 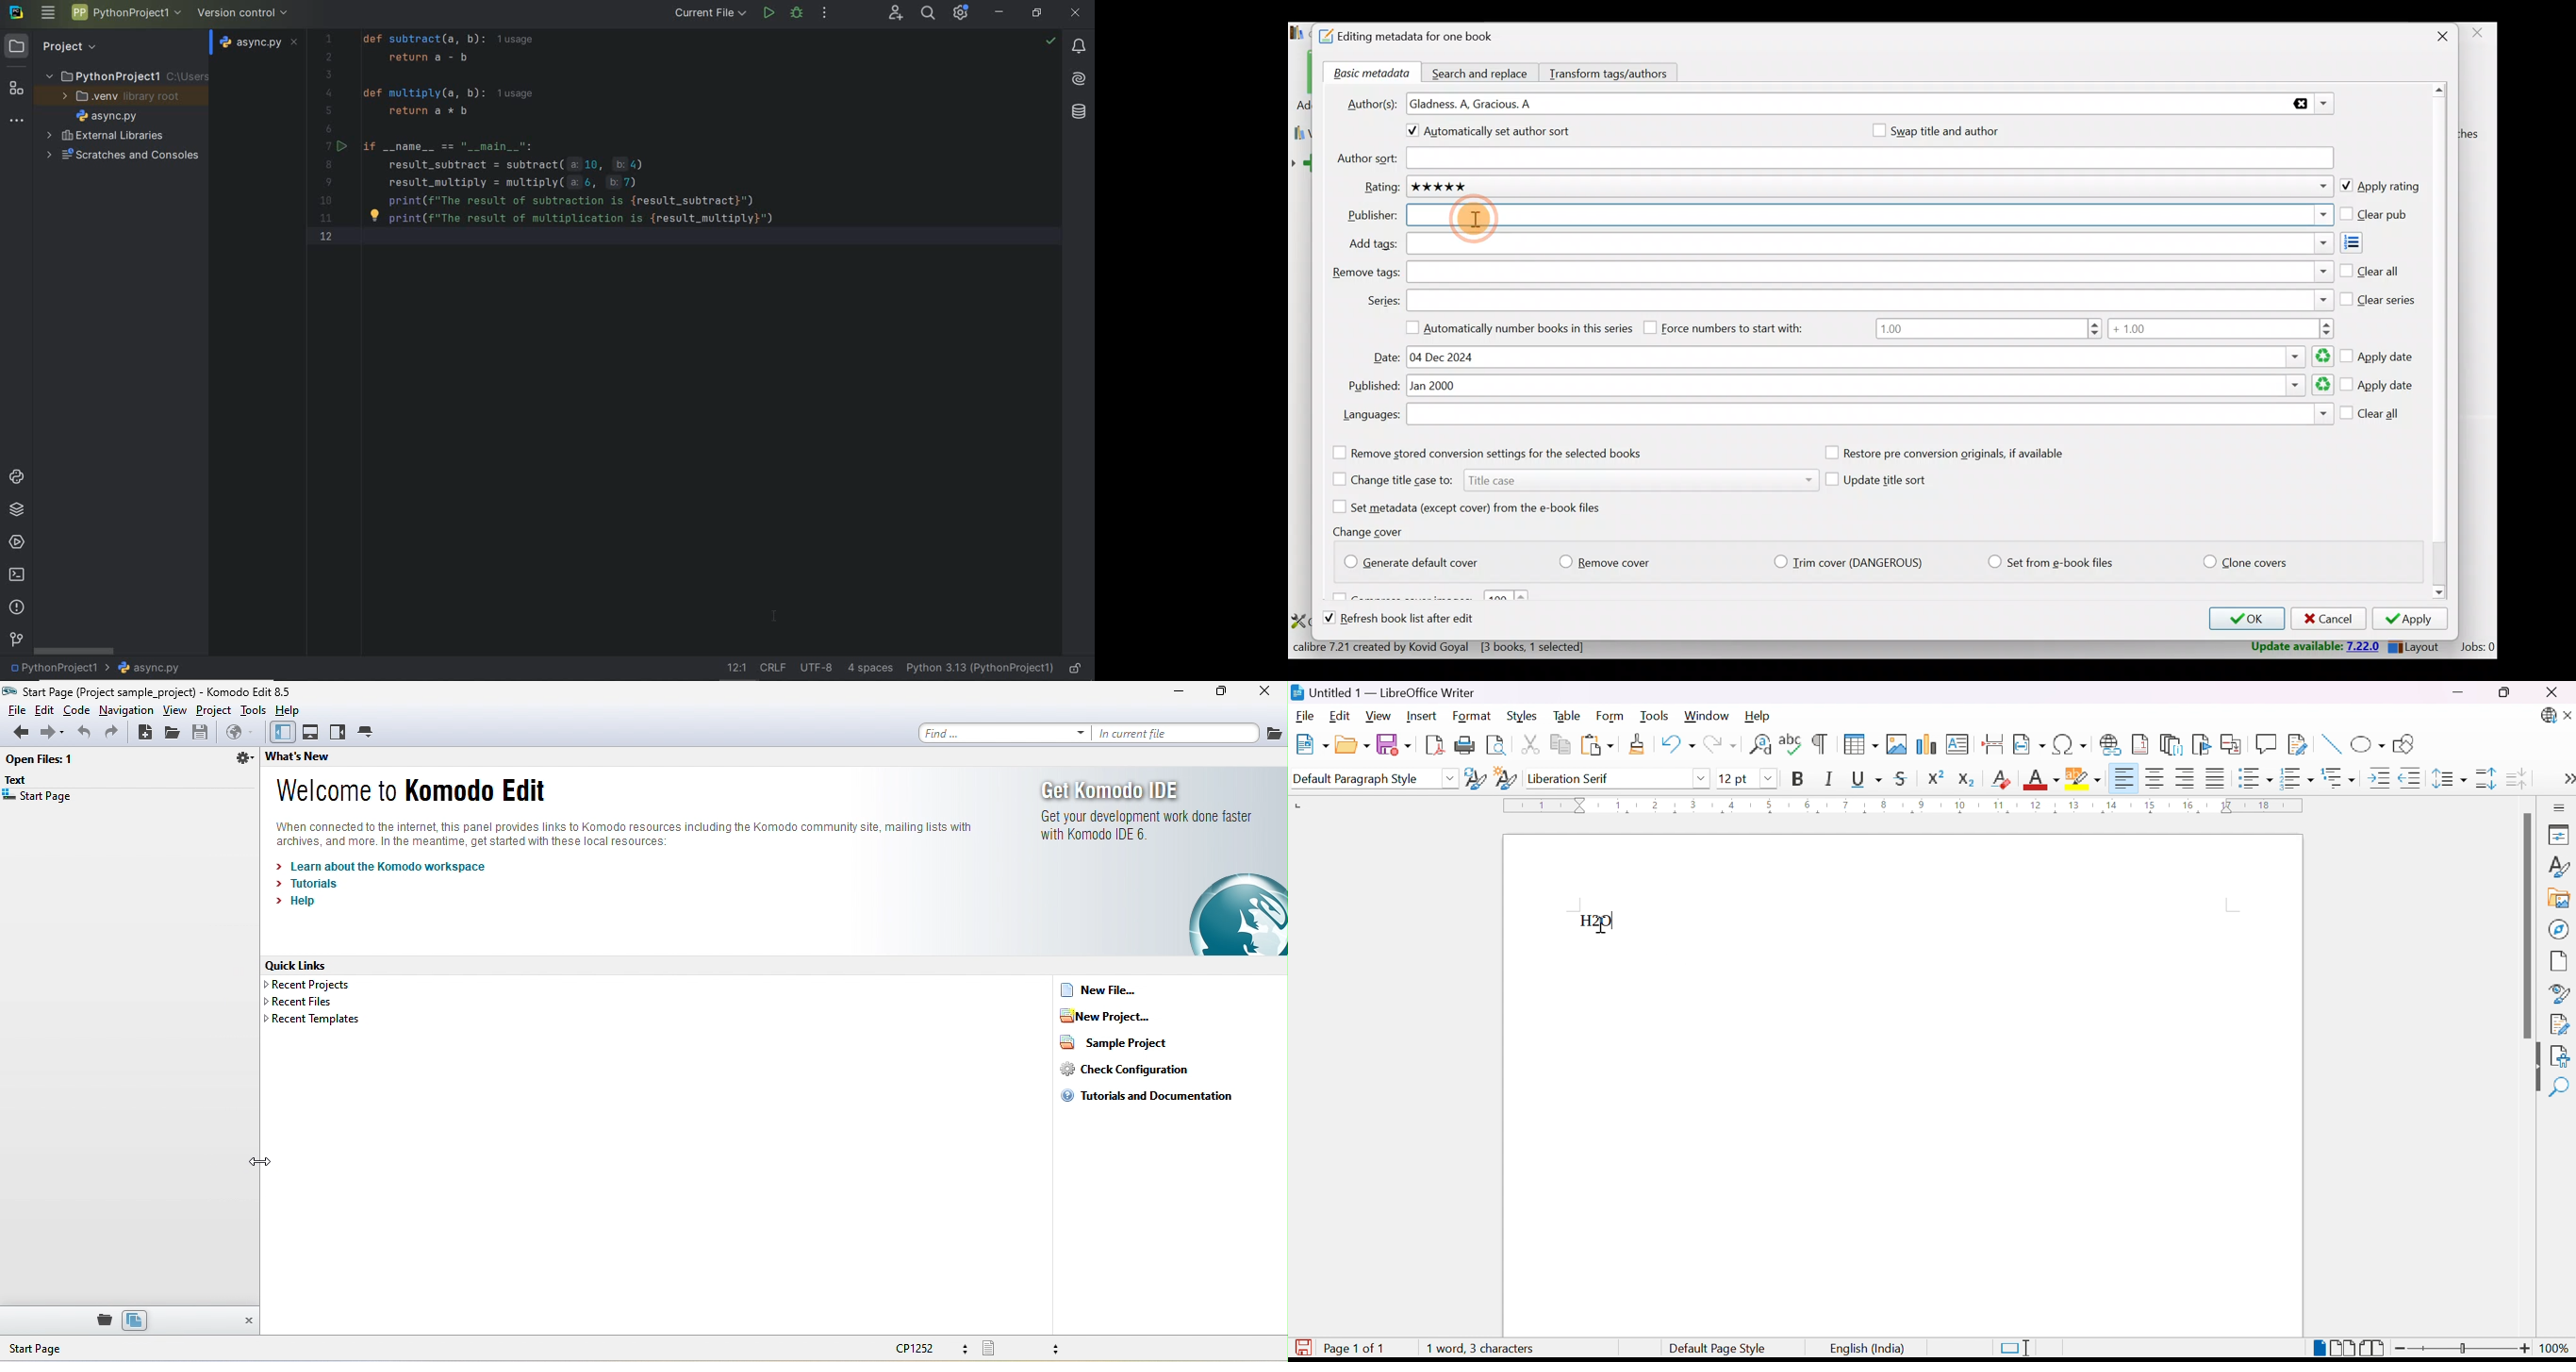 What do you see at coordinates (1869, 272) in the screenshot?
I see `Remove tags` at bounding box center [1869, 272].